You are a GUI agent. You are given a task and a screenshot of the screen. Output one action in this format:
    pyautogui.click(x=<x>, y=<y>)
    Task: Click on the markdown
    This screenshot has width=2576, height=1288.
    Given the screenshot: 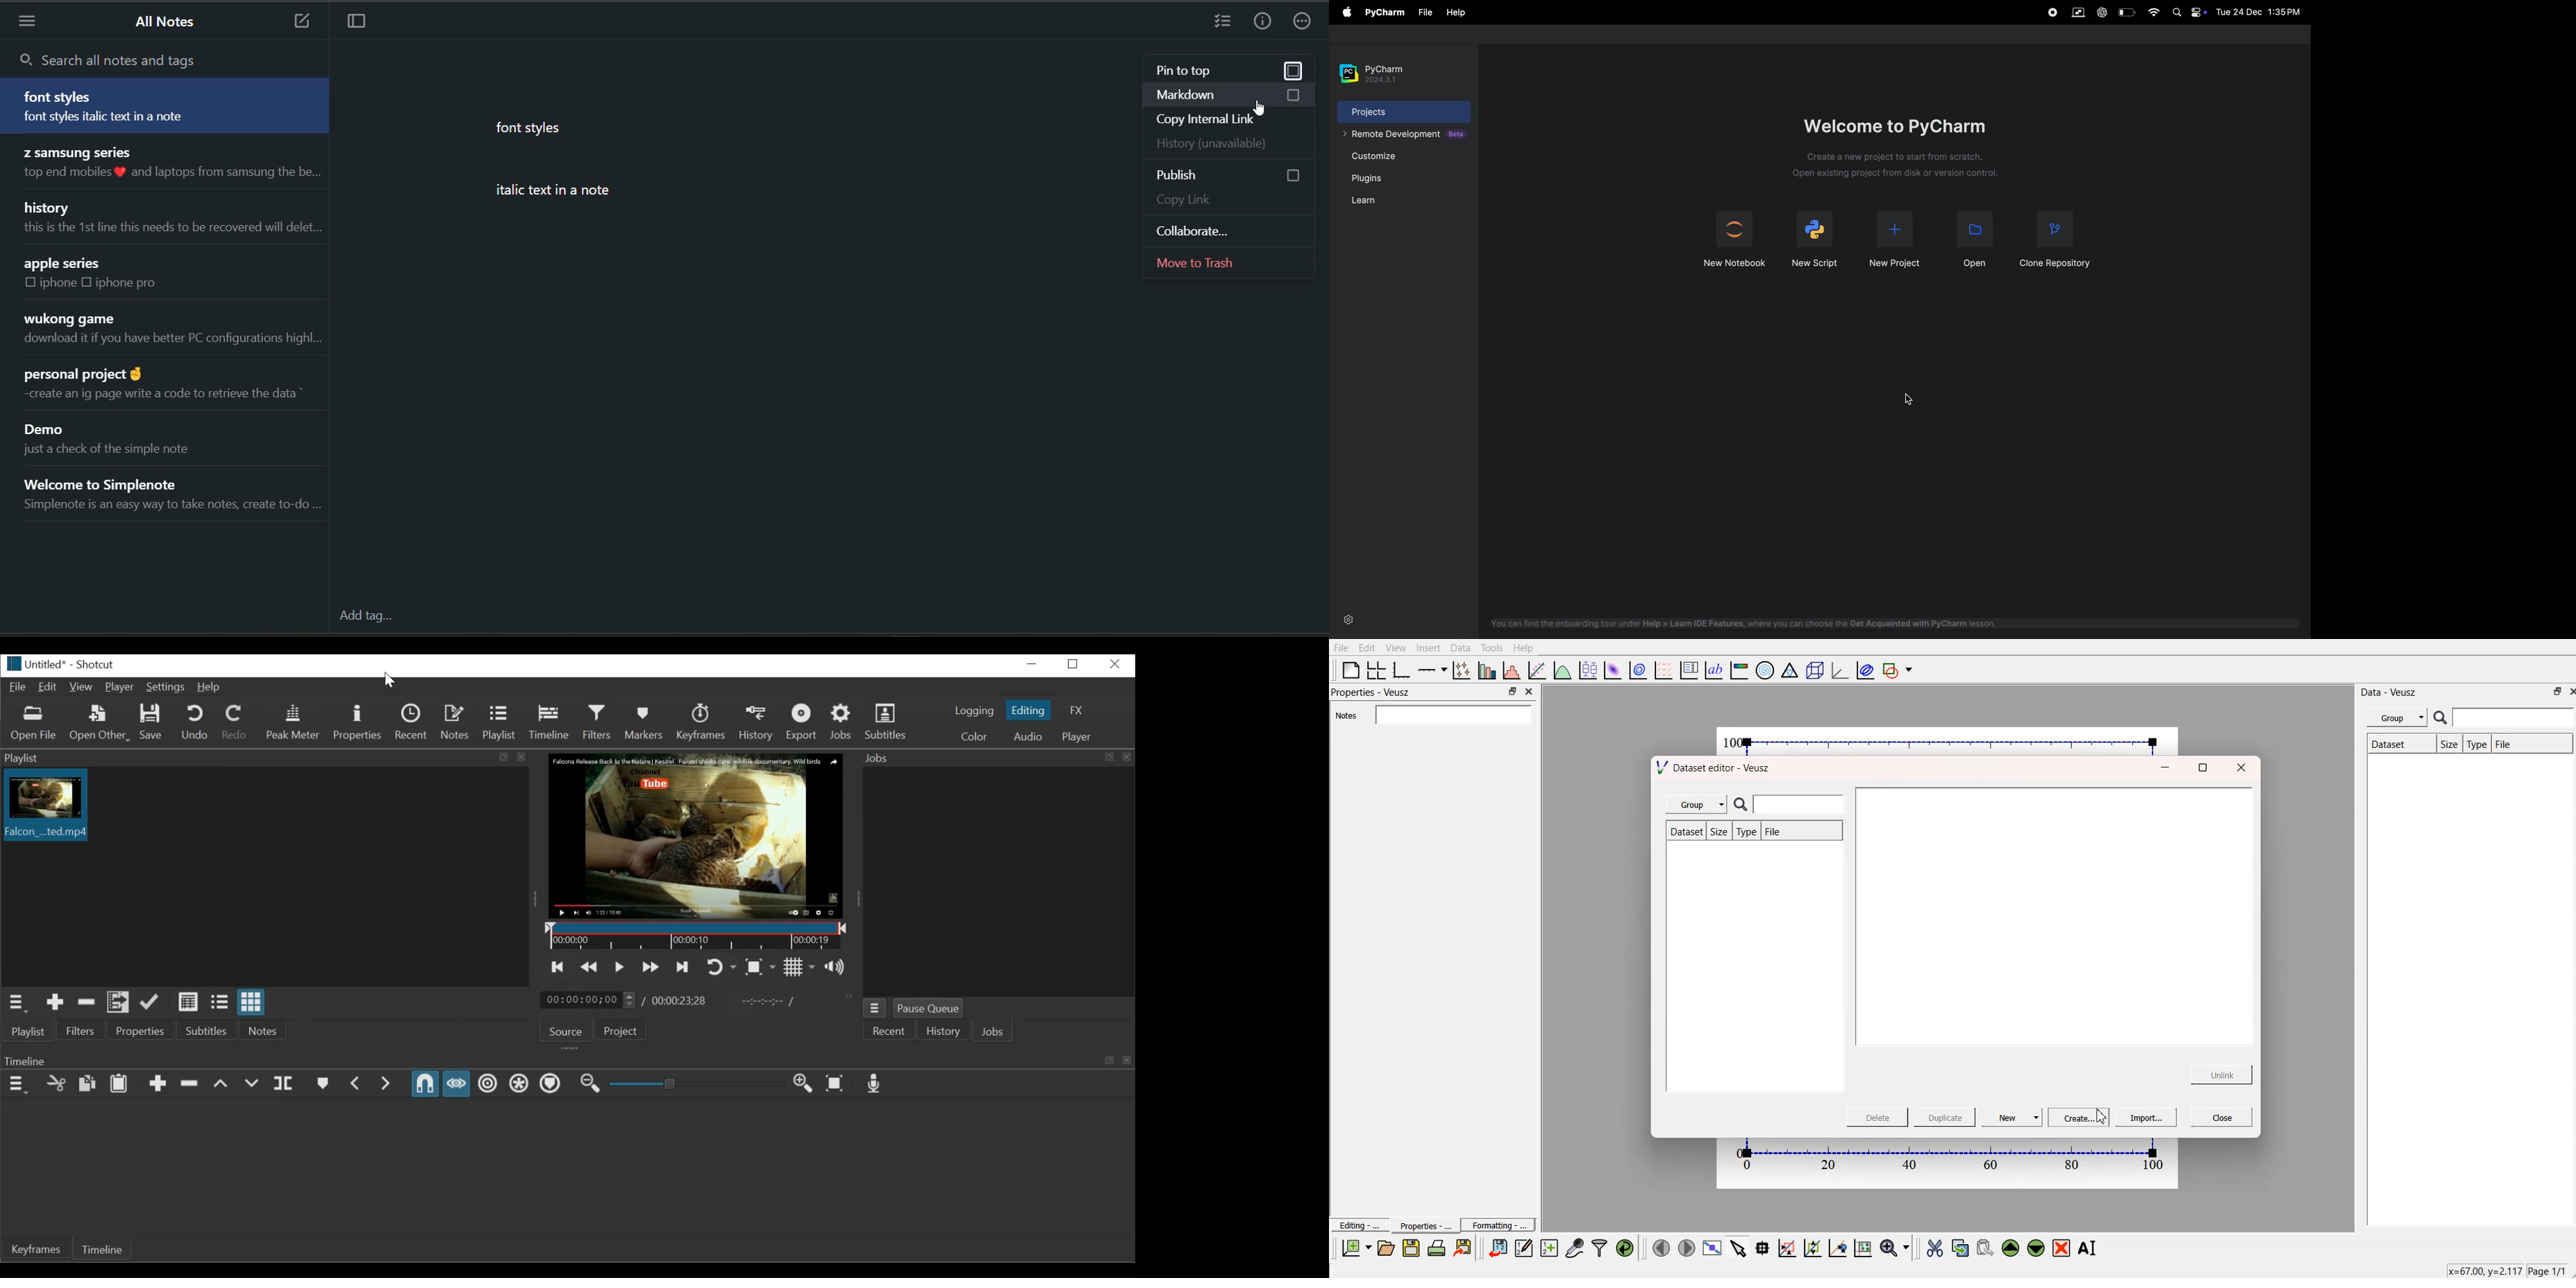 What is the action you would take?
    pyautogui.click(x=1232, y=94)
    